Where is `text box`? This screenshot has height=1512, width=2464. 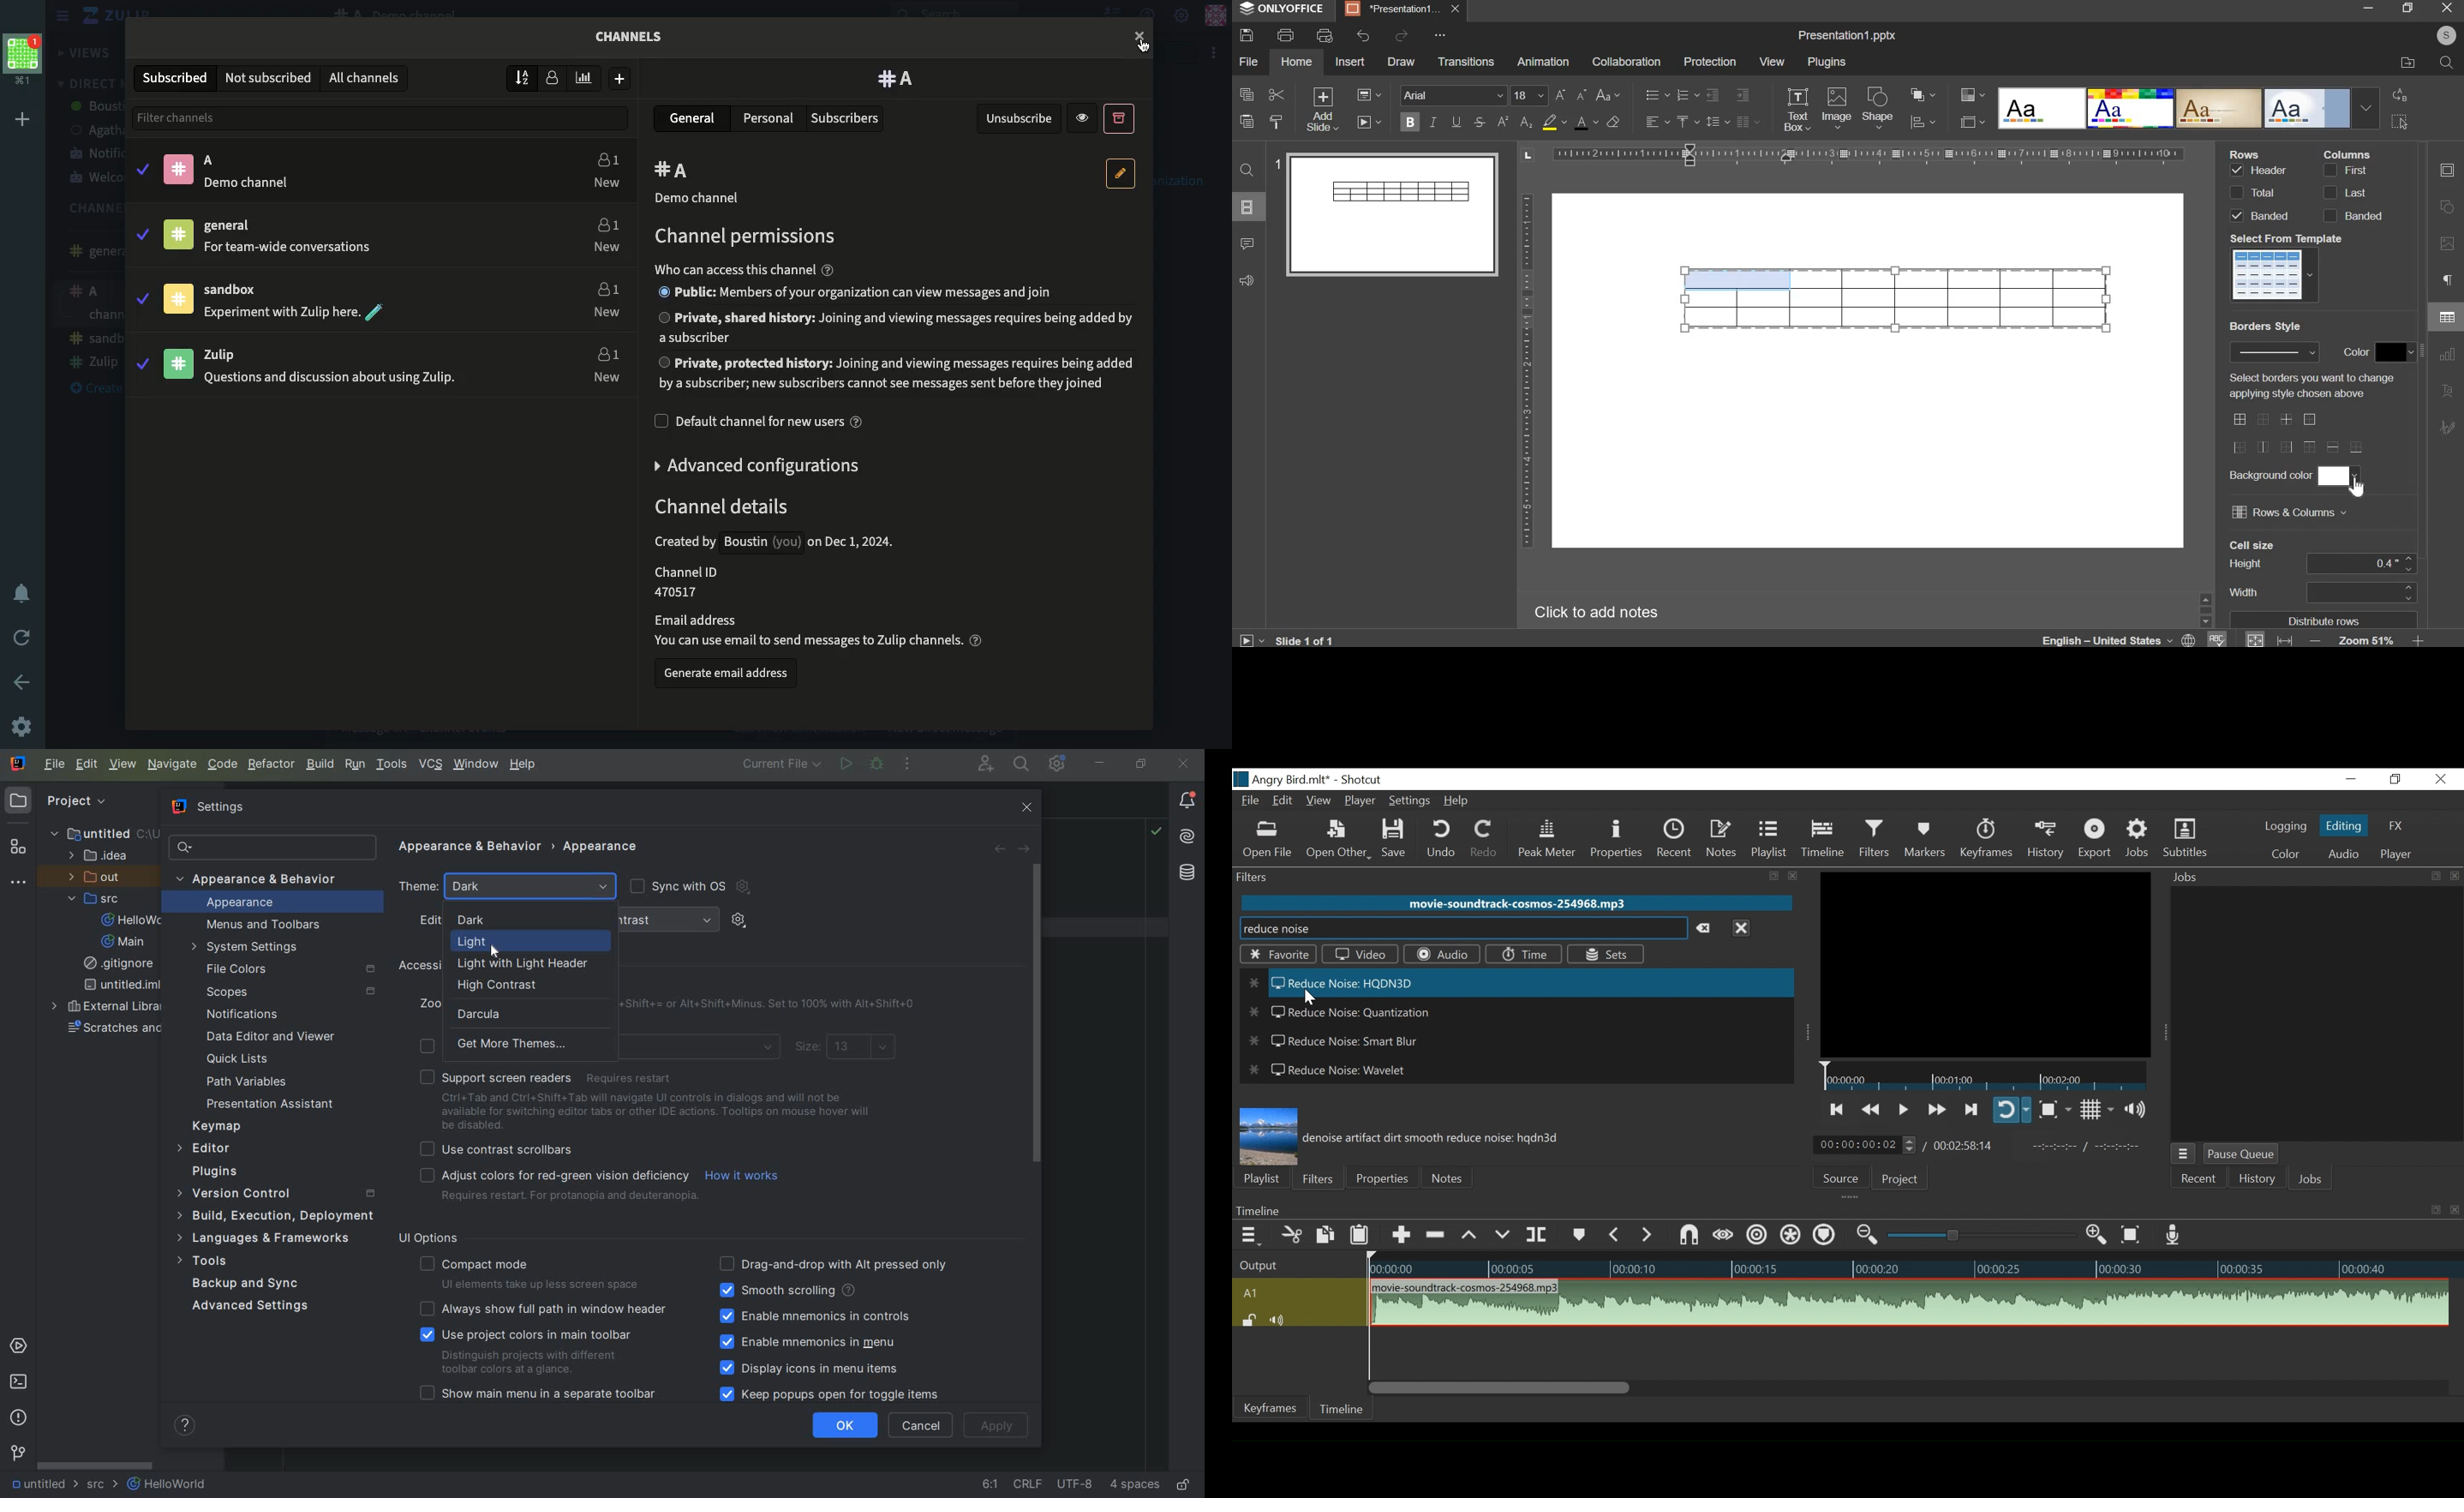
text box is located at coordinates (1797, 110).